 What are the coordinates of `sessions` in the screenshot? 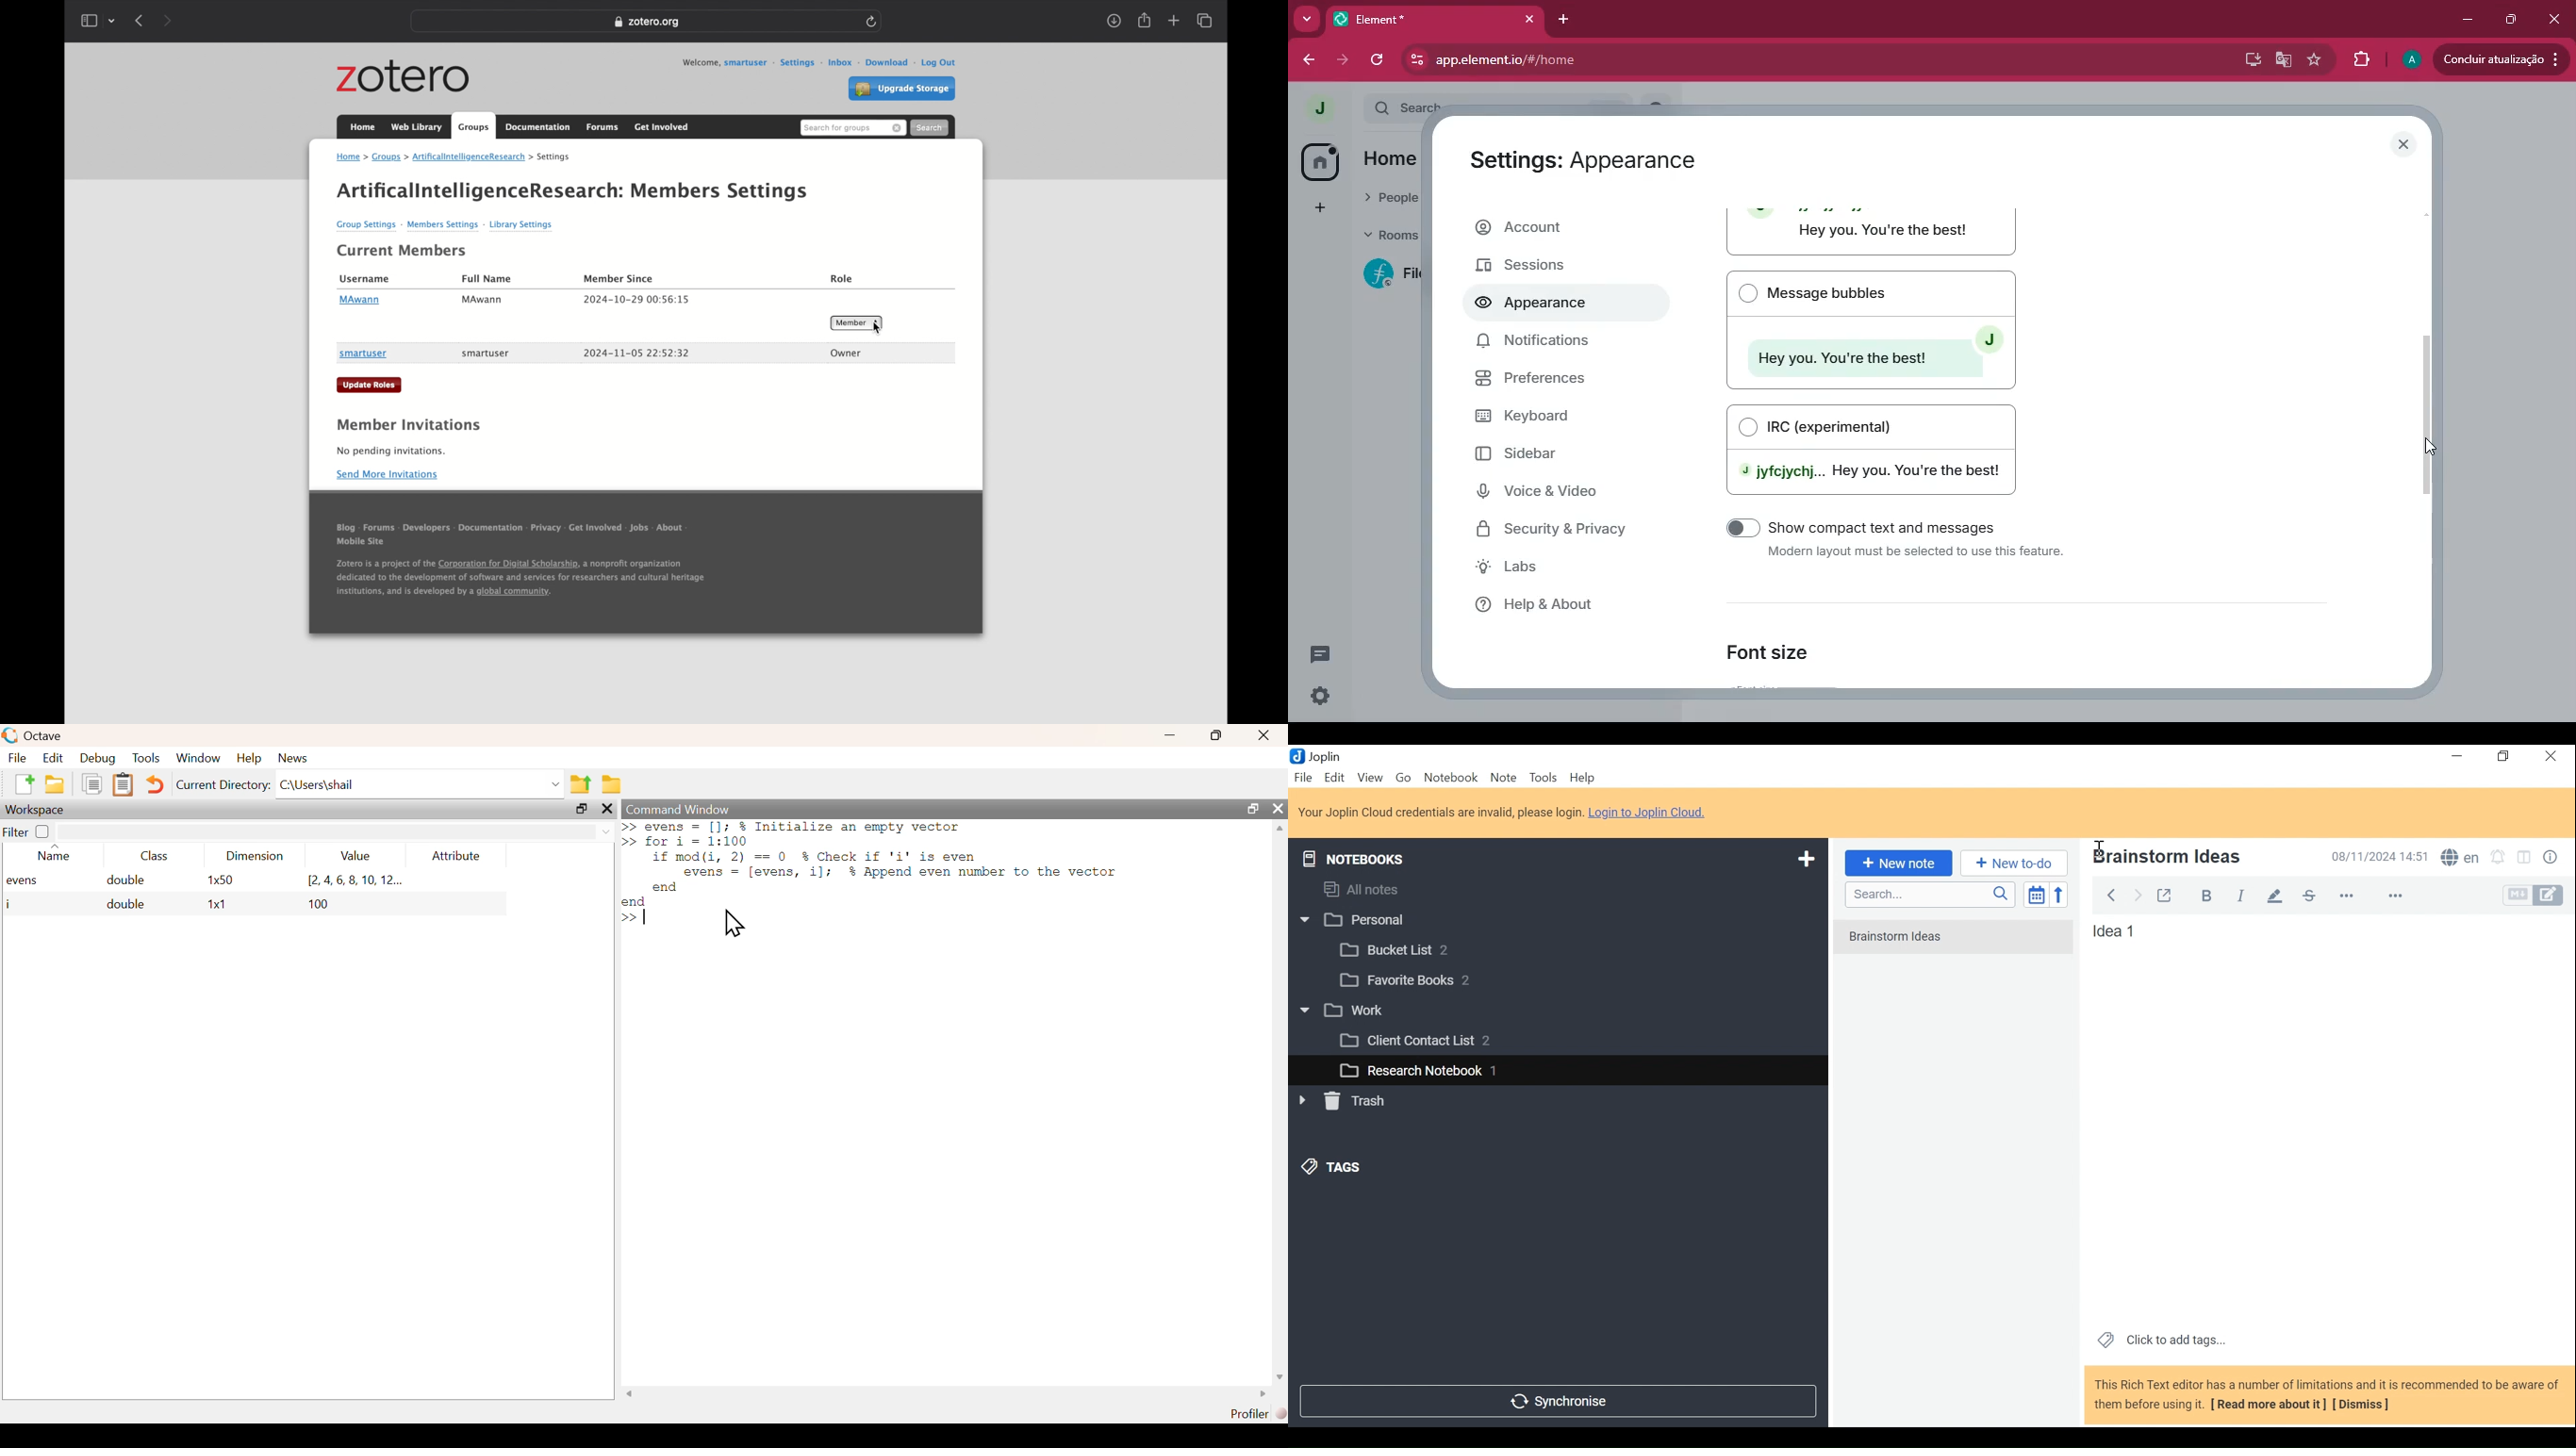 It's located at (1539, 267).